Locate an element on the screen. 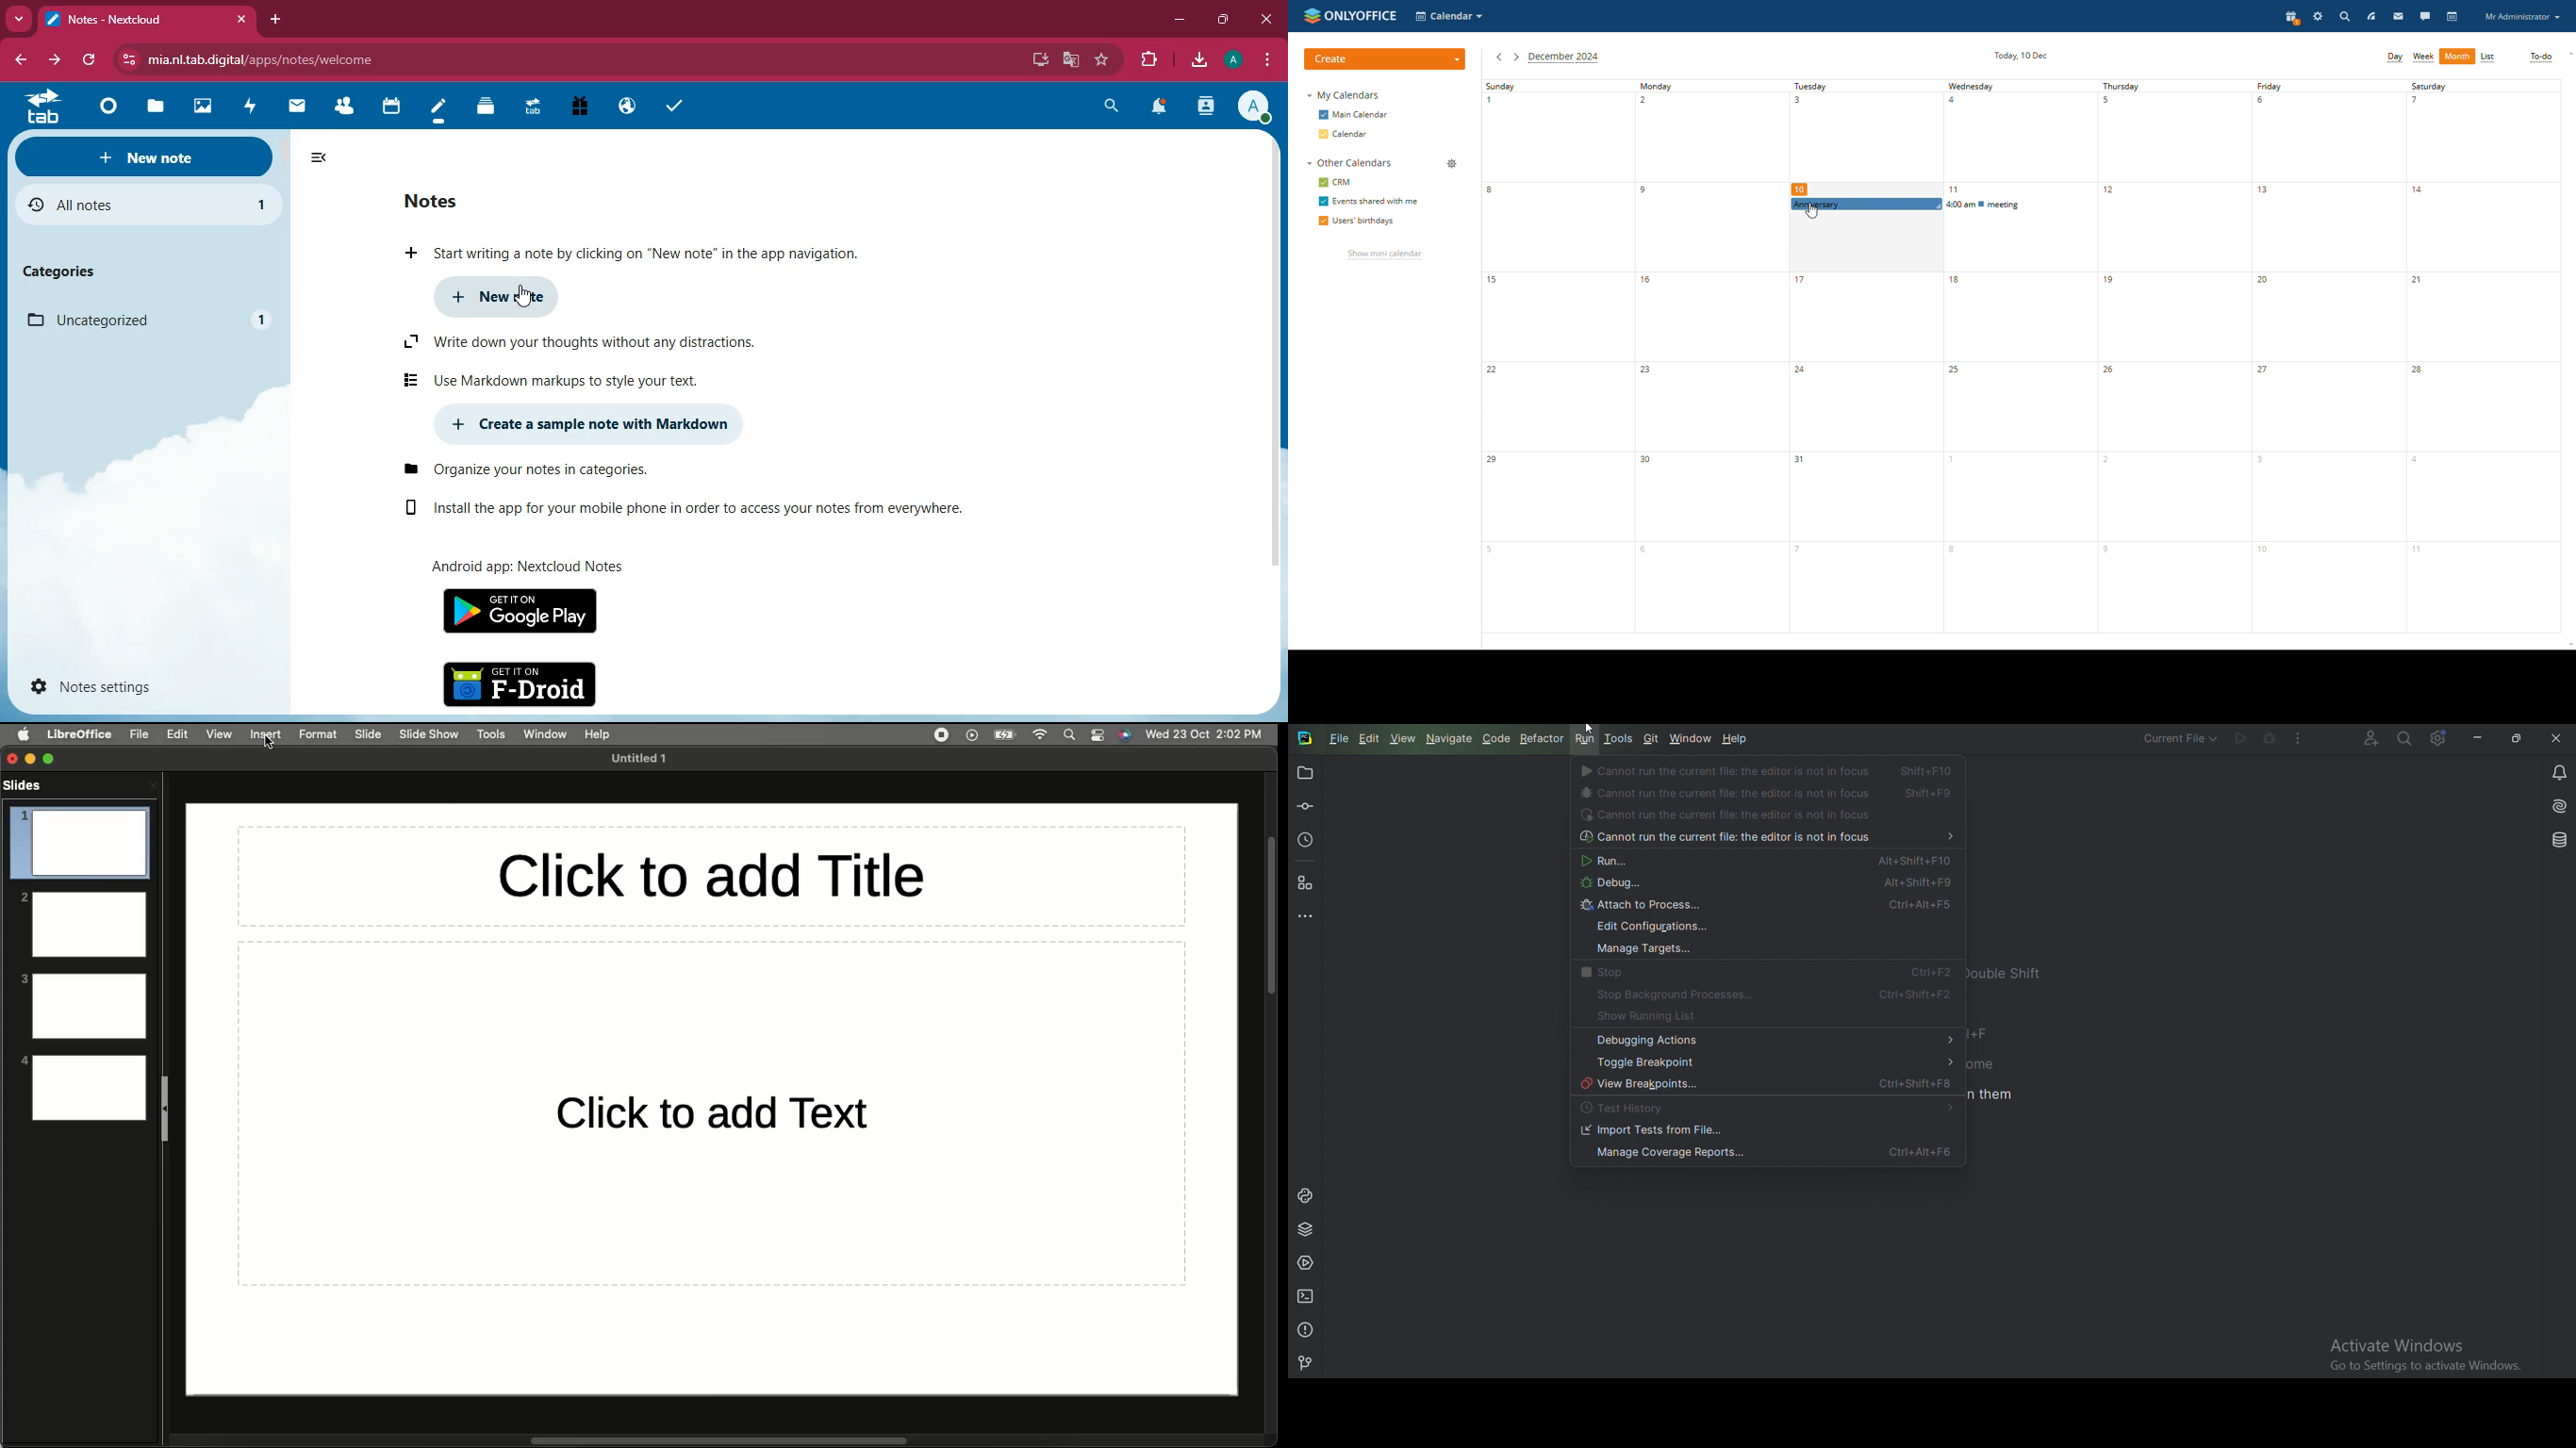  back is located at coordinates (15, 58).